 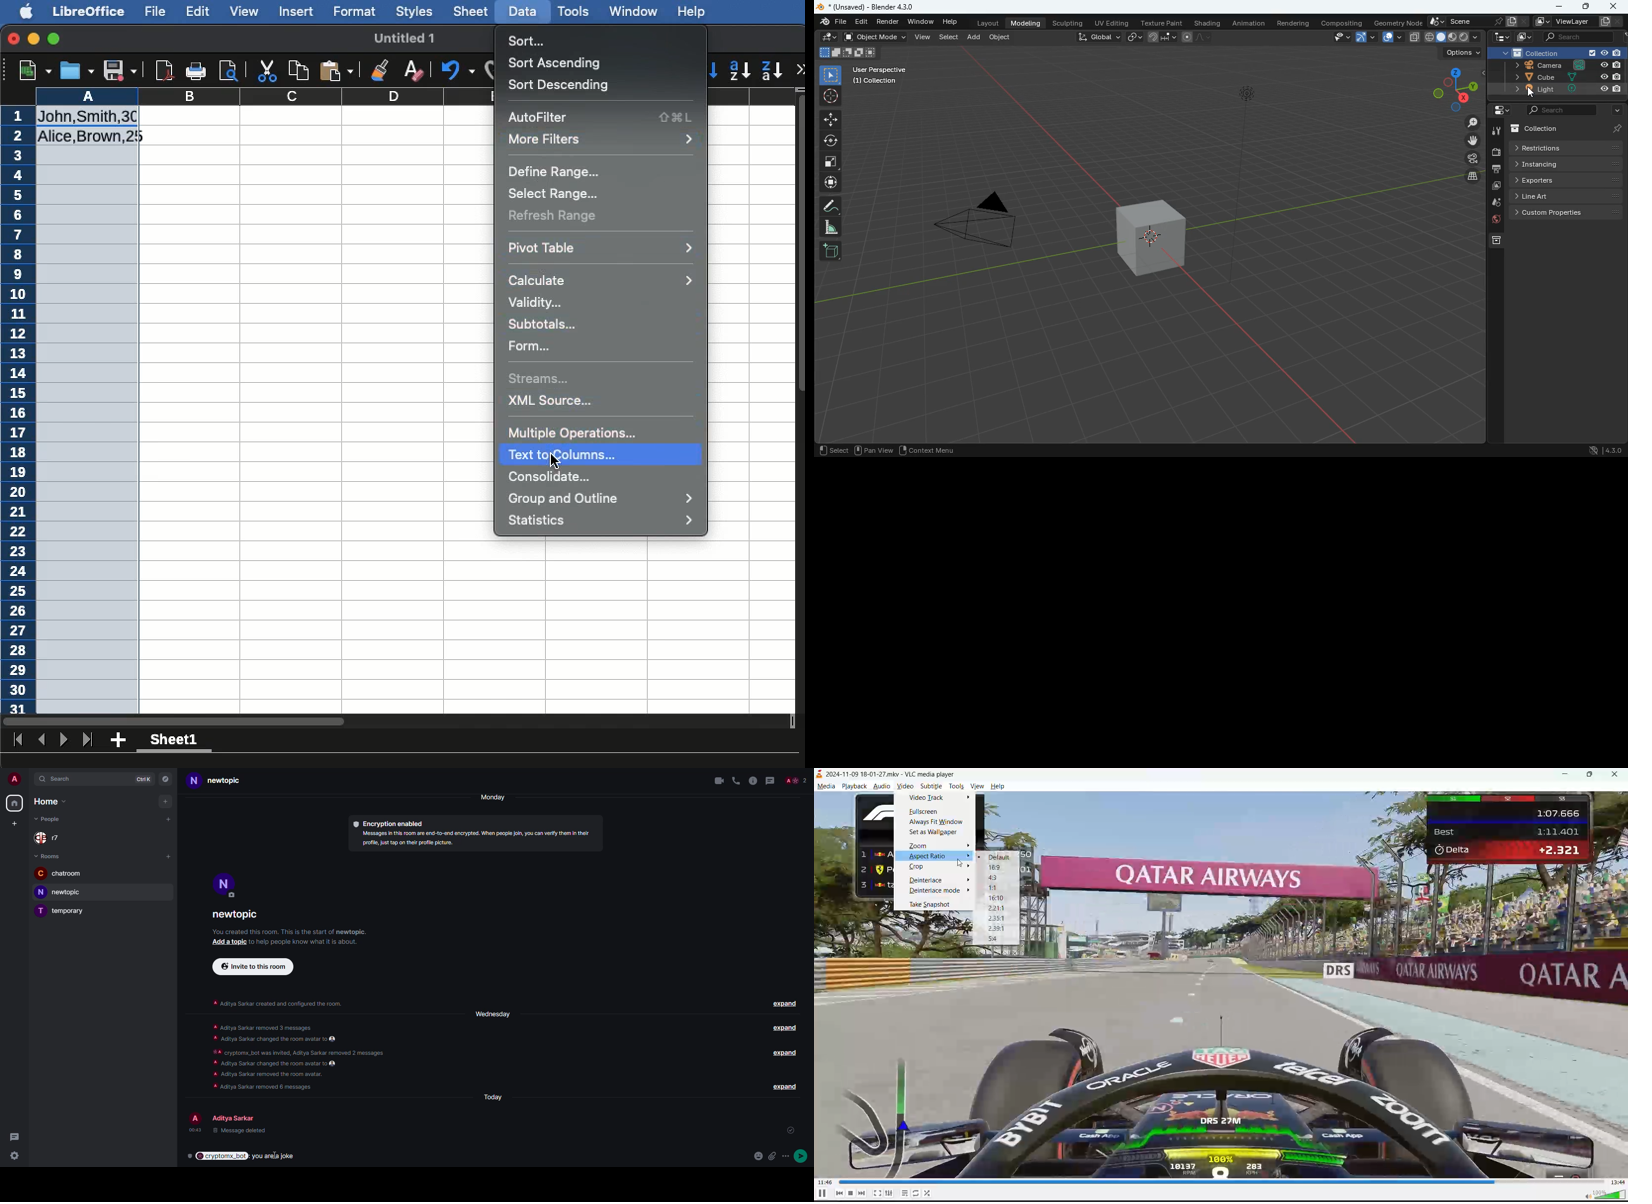 What do you see at coordinates (604, 139) in the screenshot?
I see `More filters` at bounding box center [604, 139].